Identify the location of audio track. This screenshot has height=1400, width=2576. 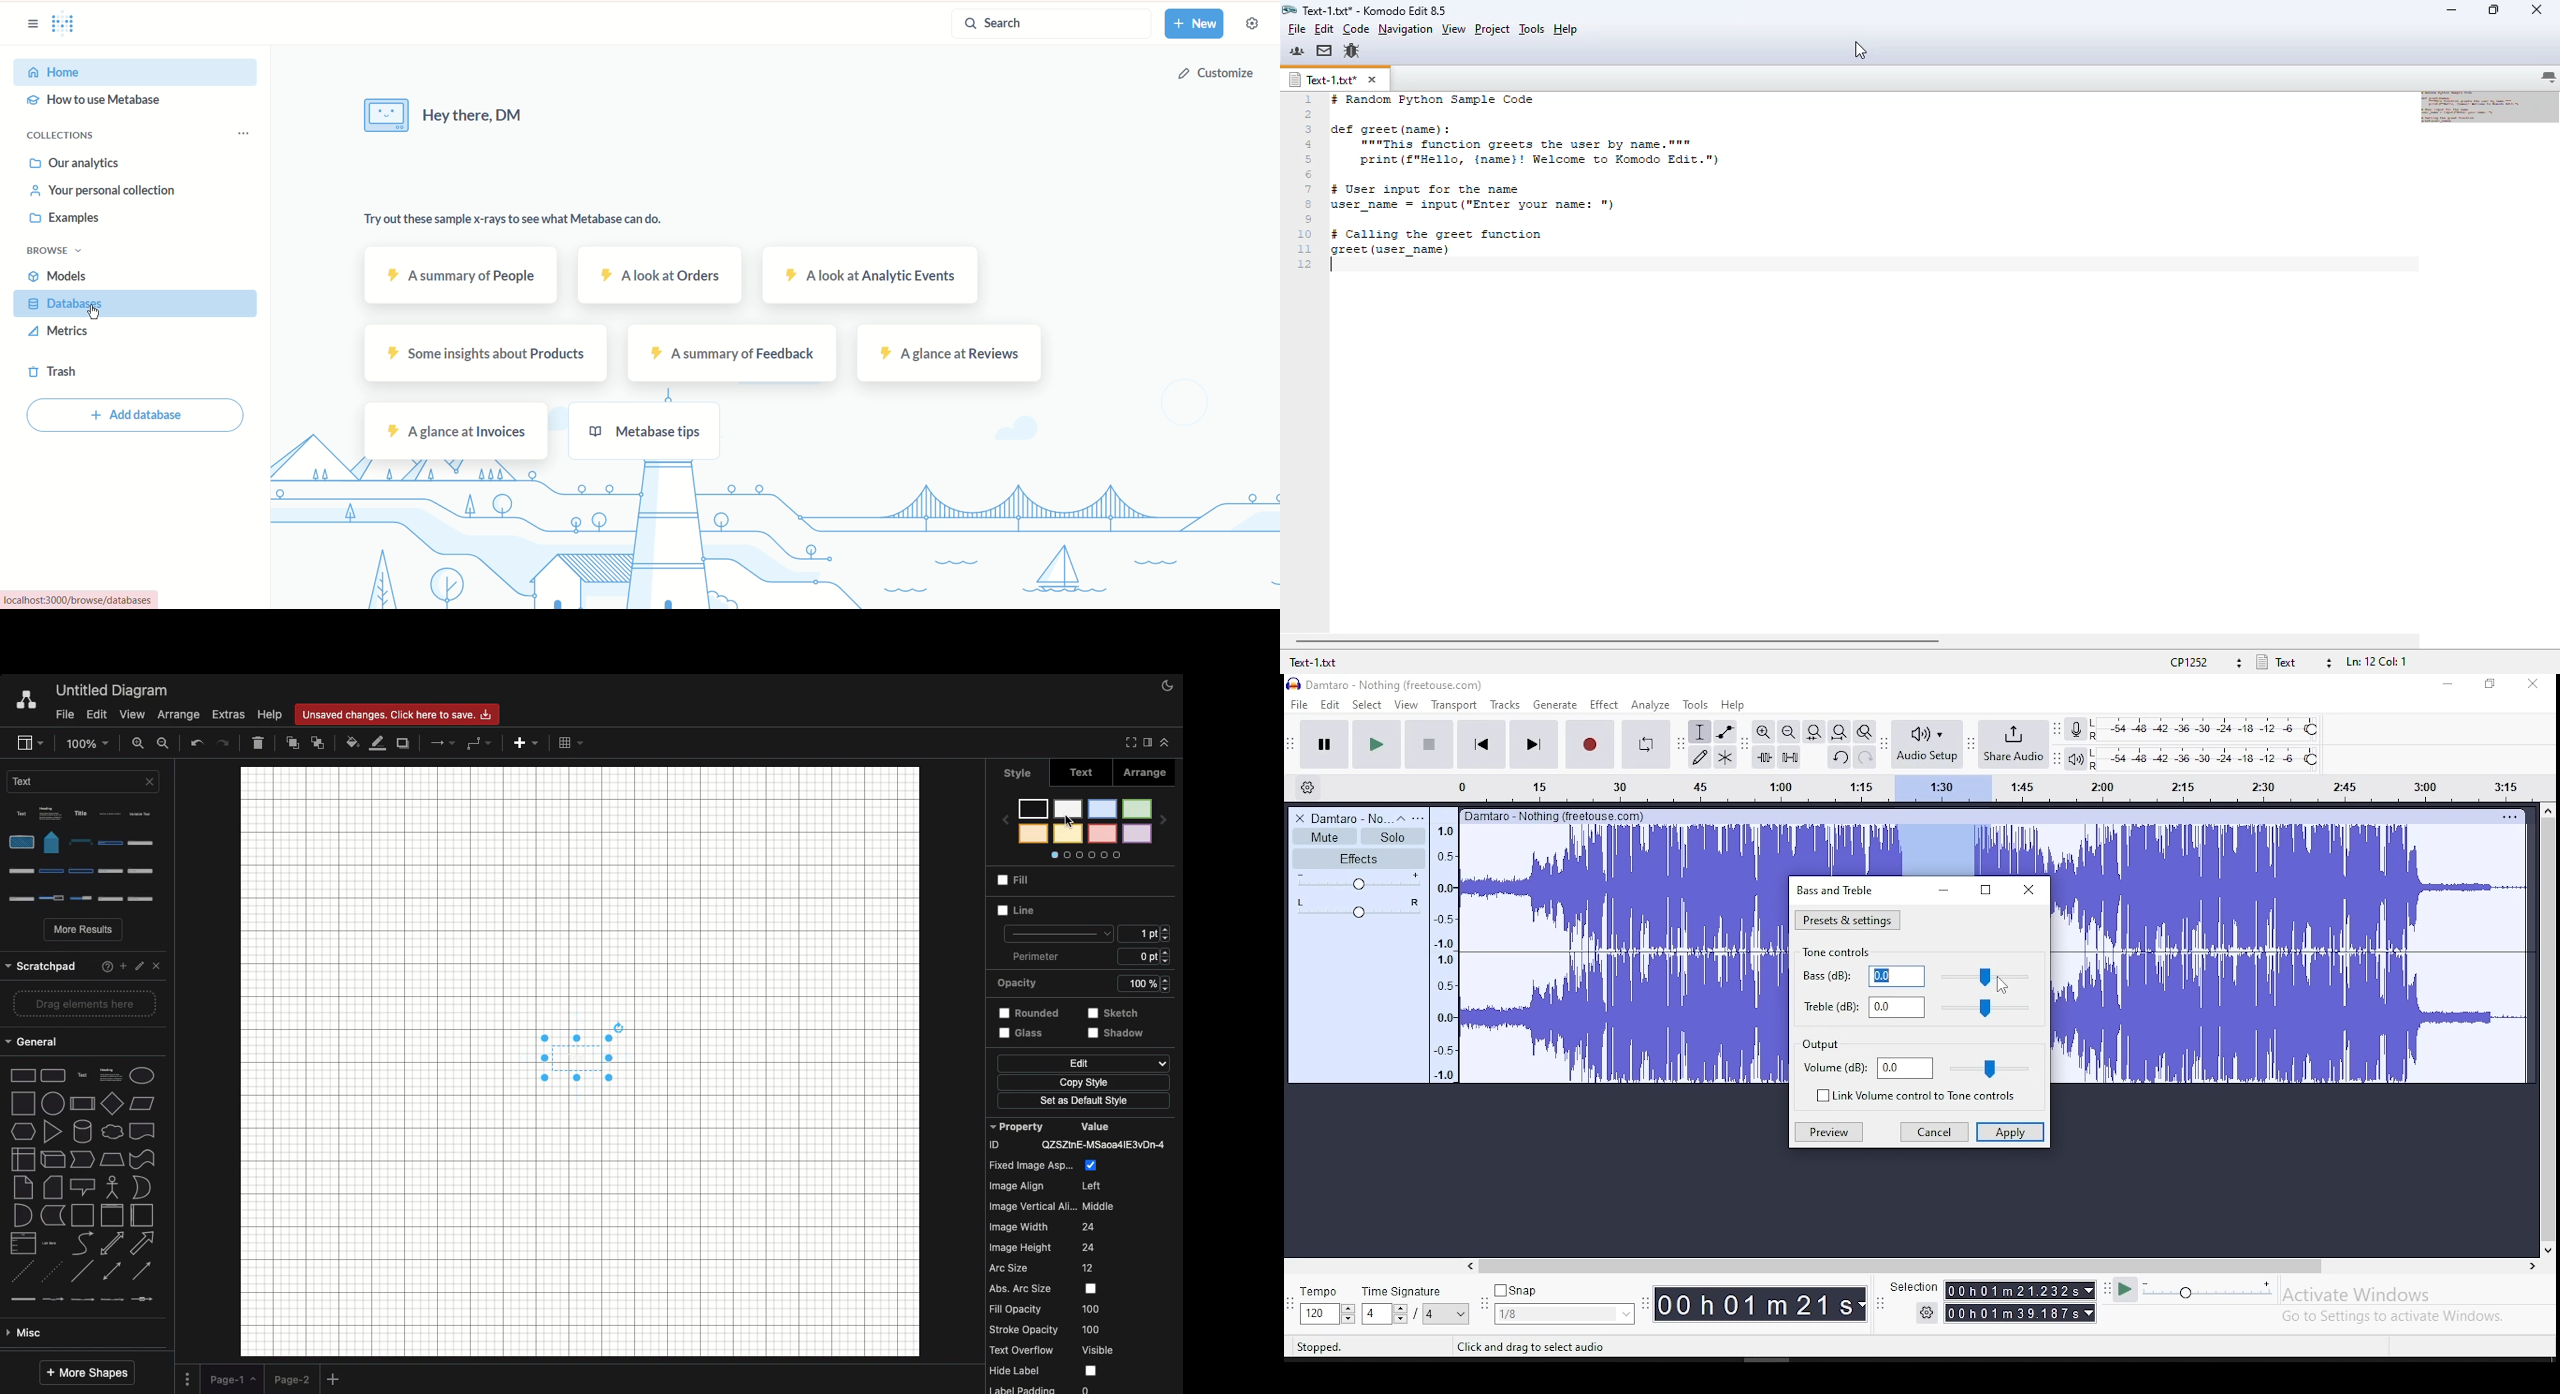
(1623, 1018).